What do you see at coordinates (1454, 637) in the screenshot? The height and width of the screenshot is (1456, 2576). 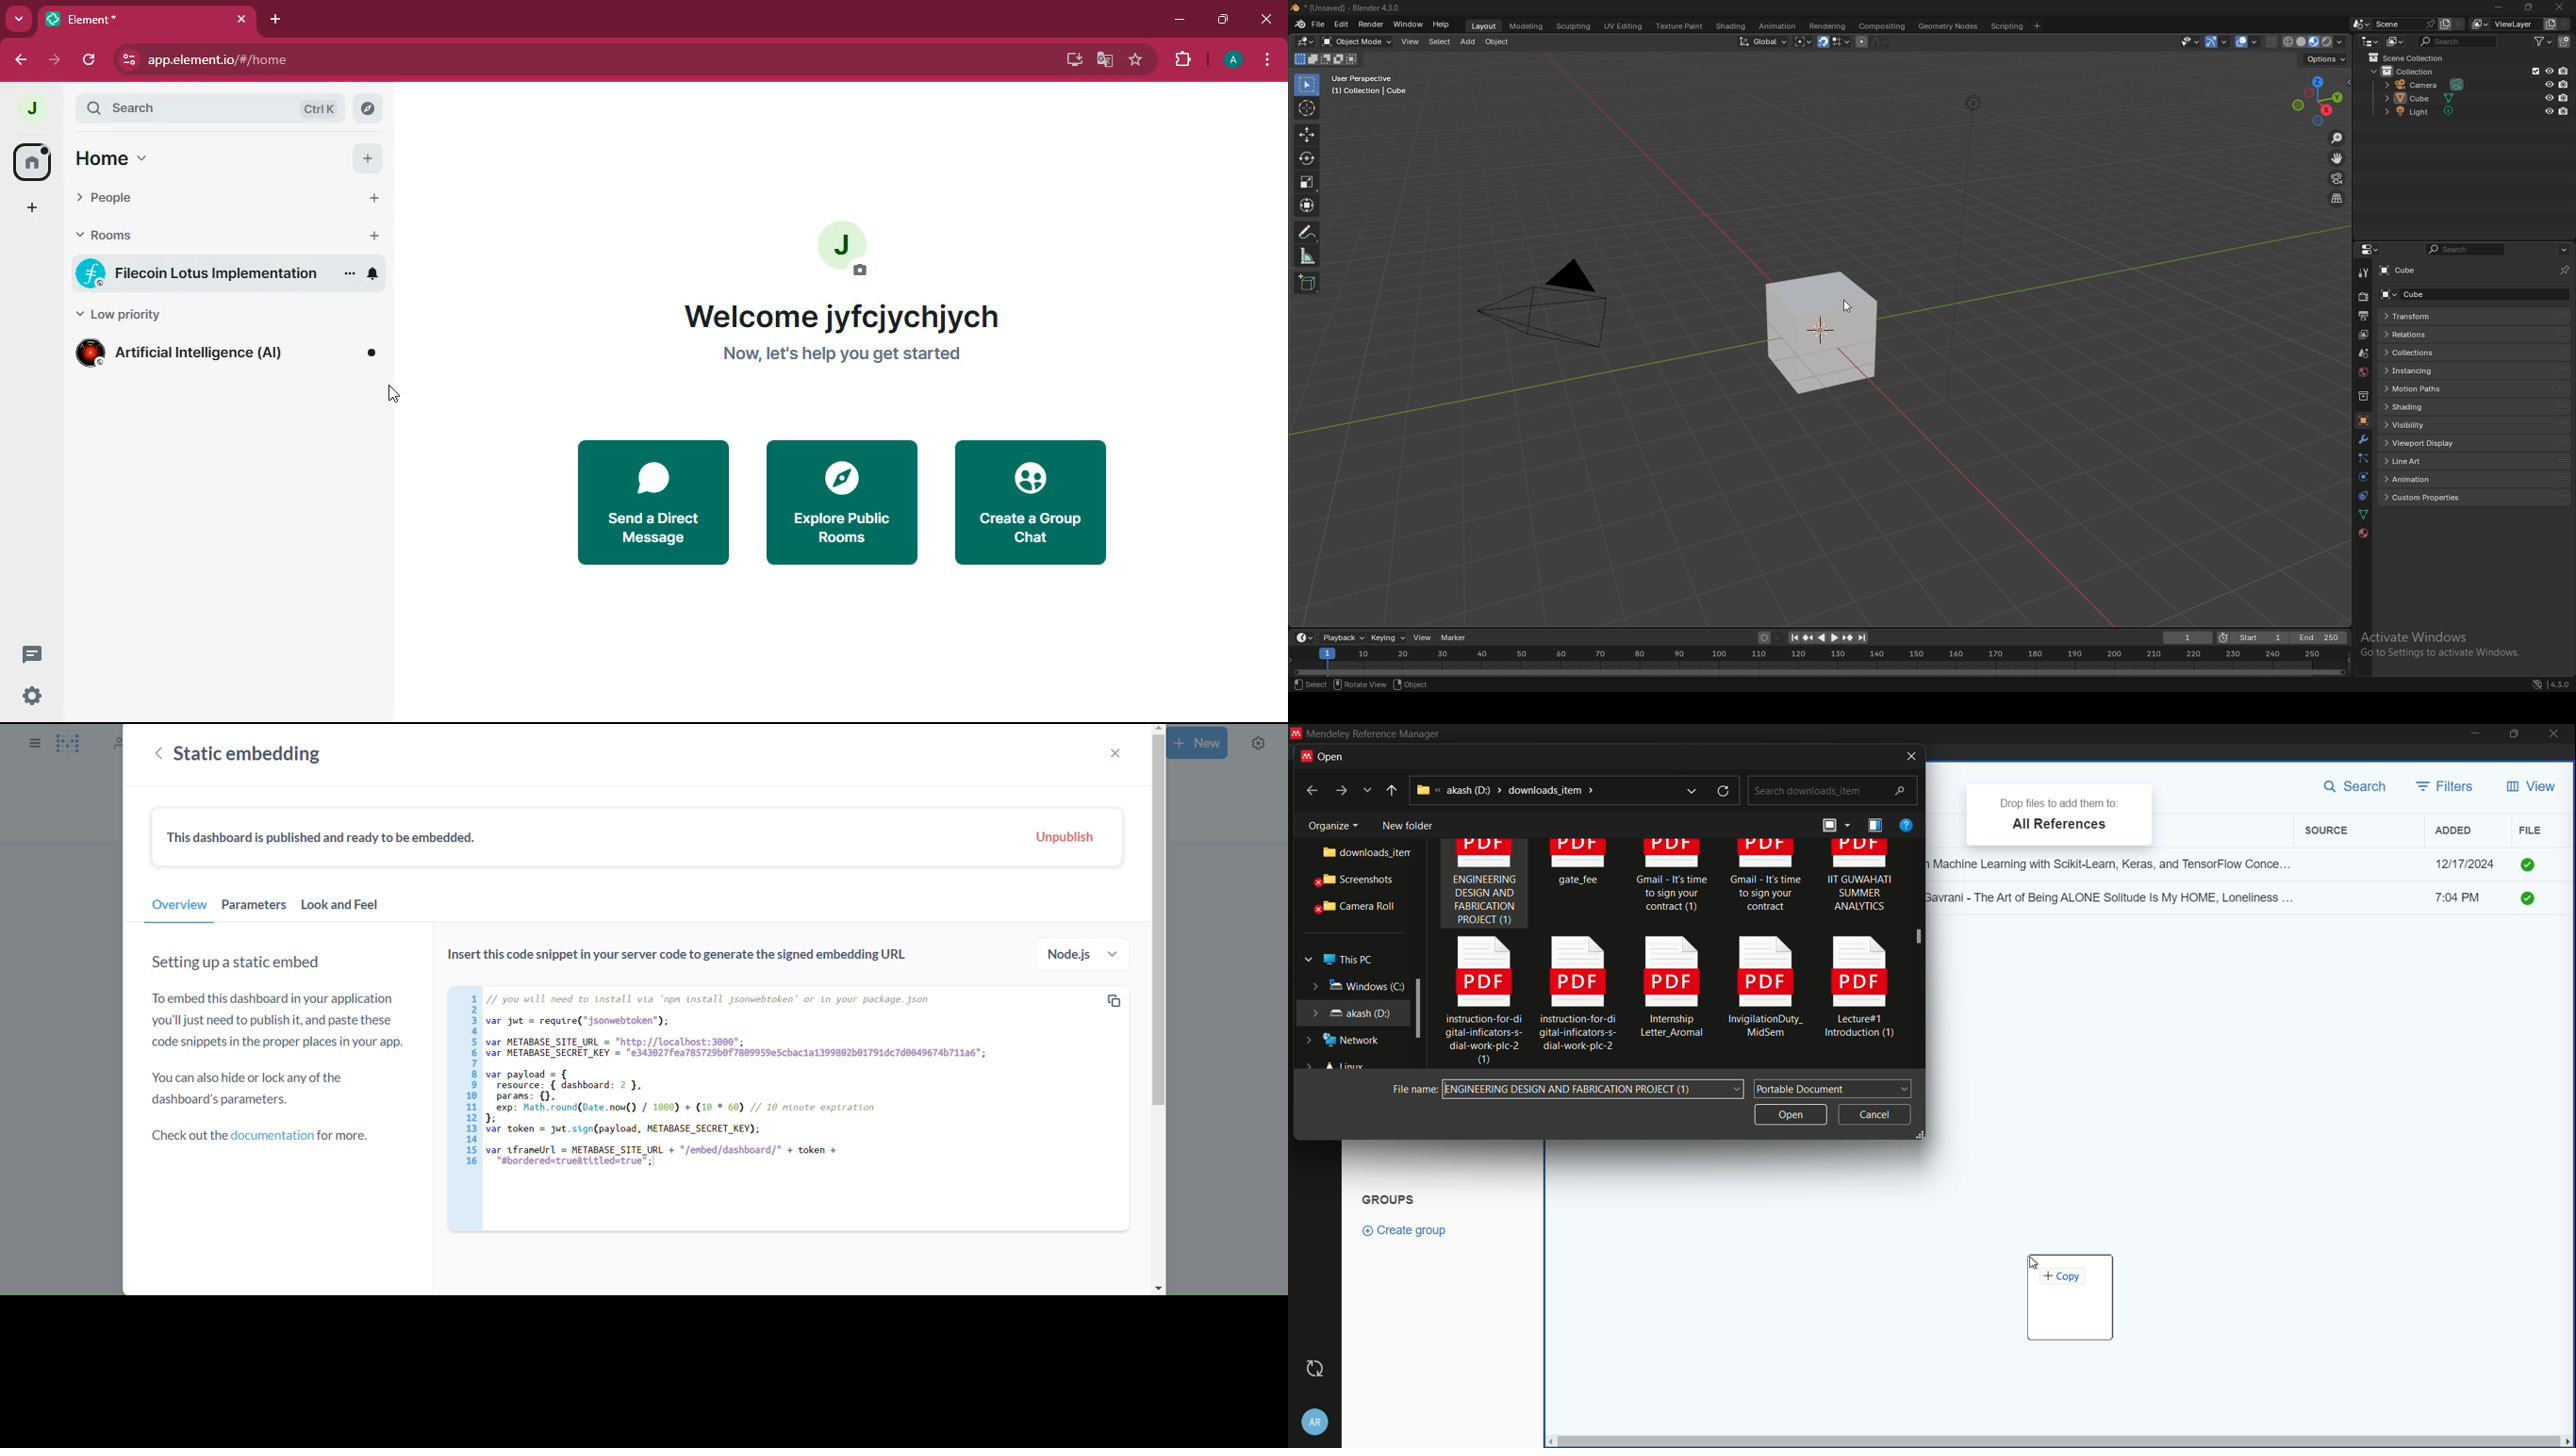 I see `marker` at bounding box center [1454, 637].